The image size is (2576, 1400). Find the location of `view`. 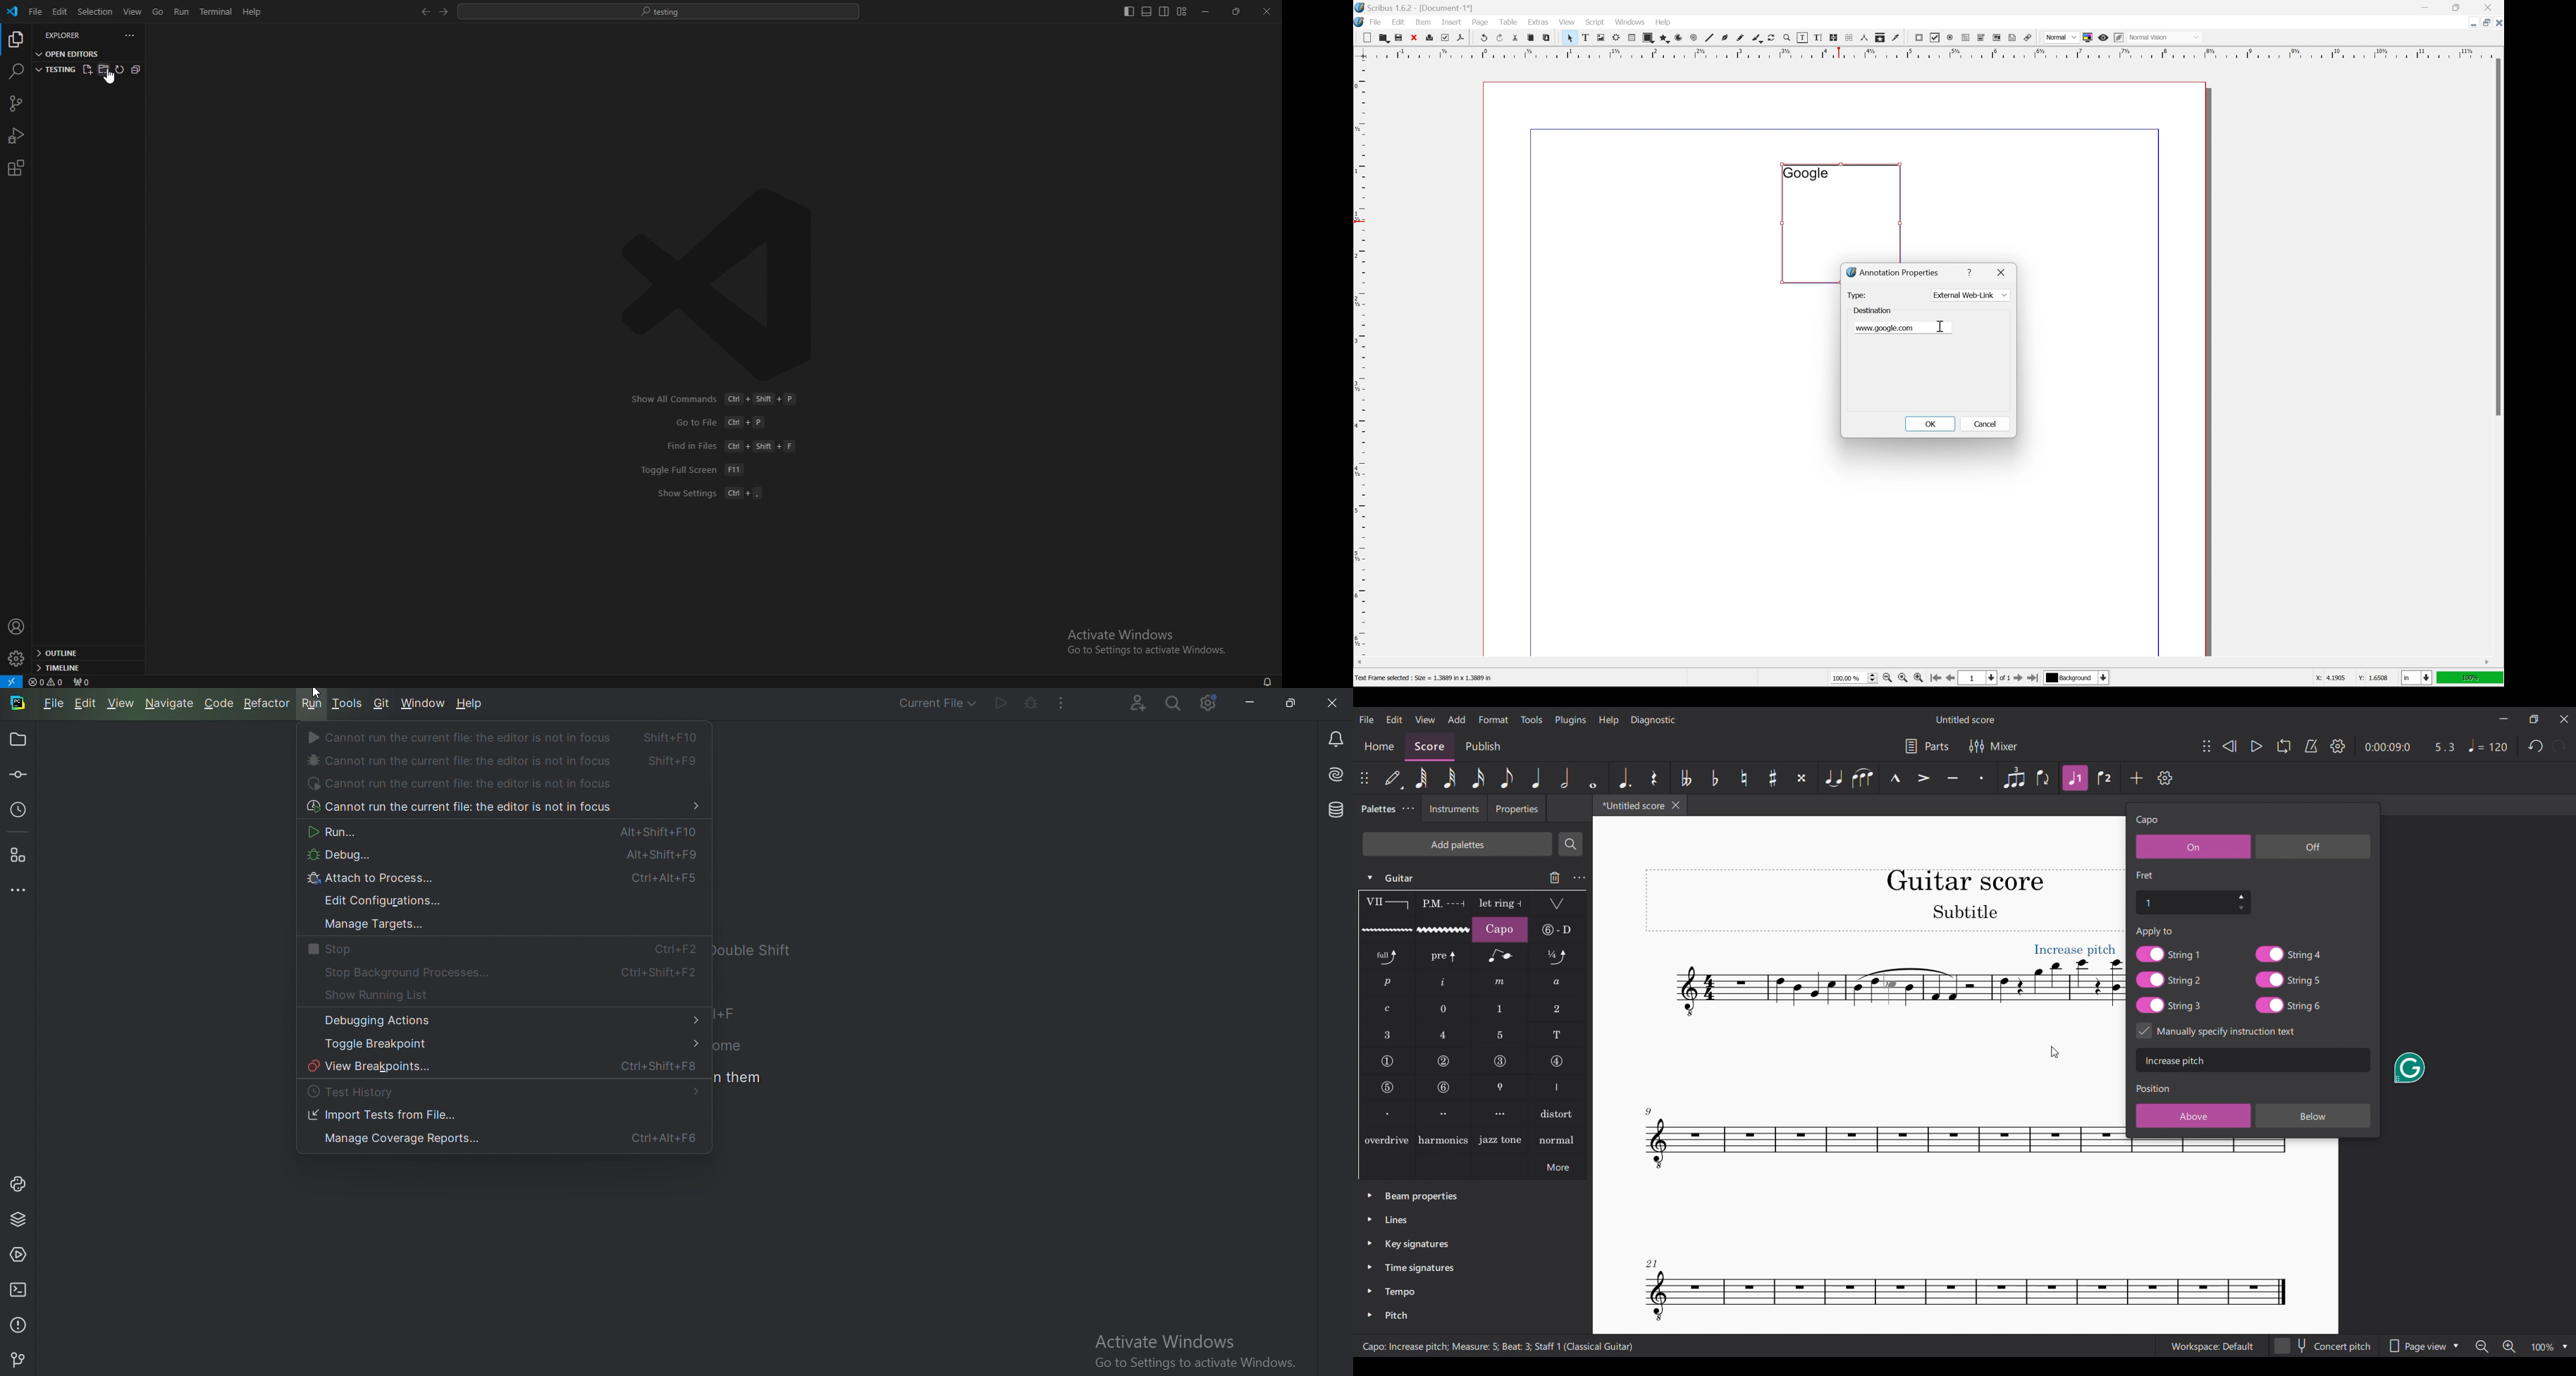

view is located at coordinates (134, 11).